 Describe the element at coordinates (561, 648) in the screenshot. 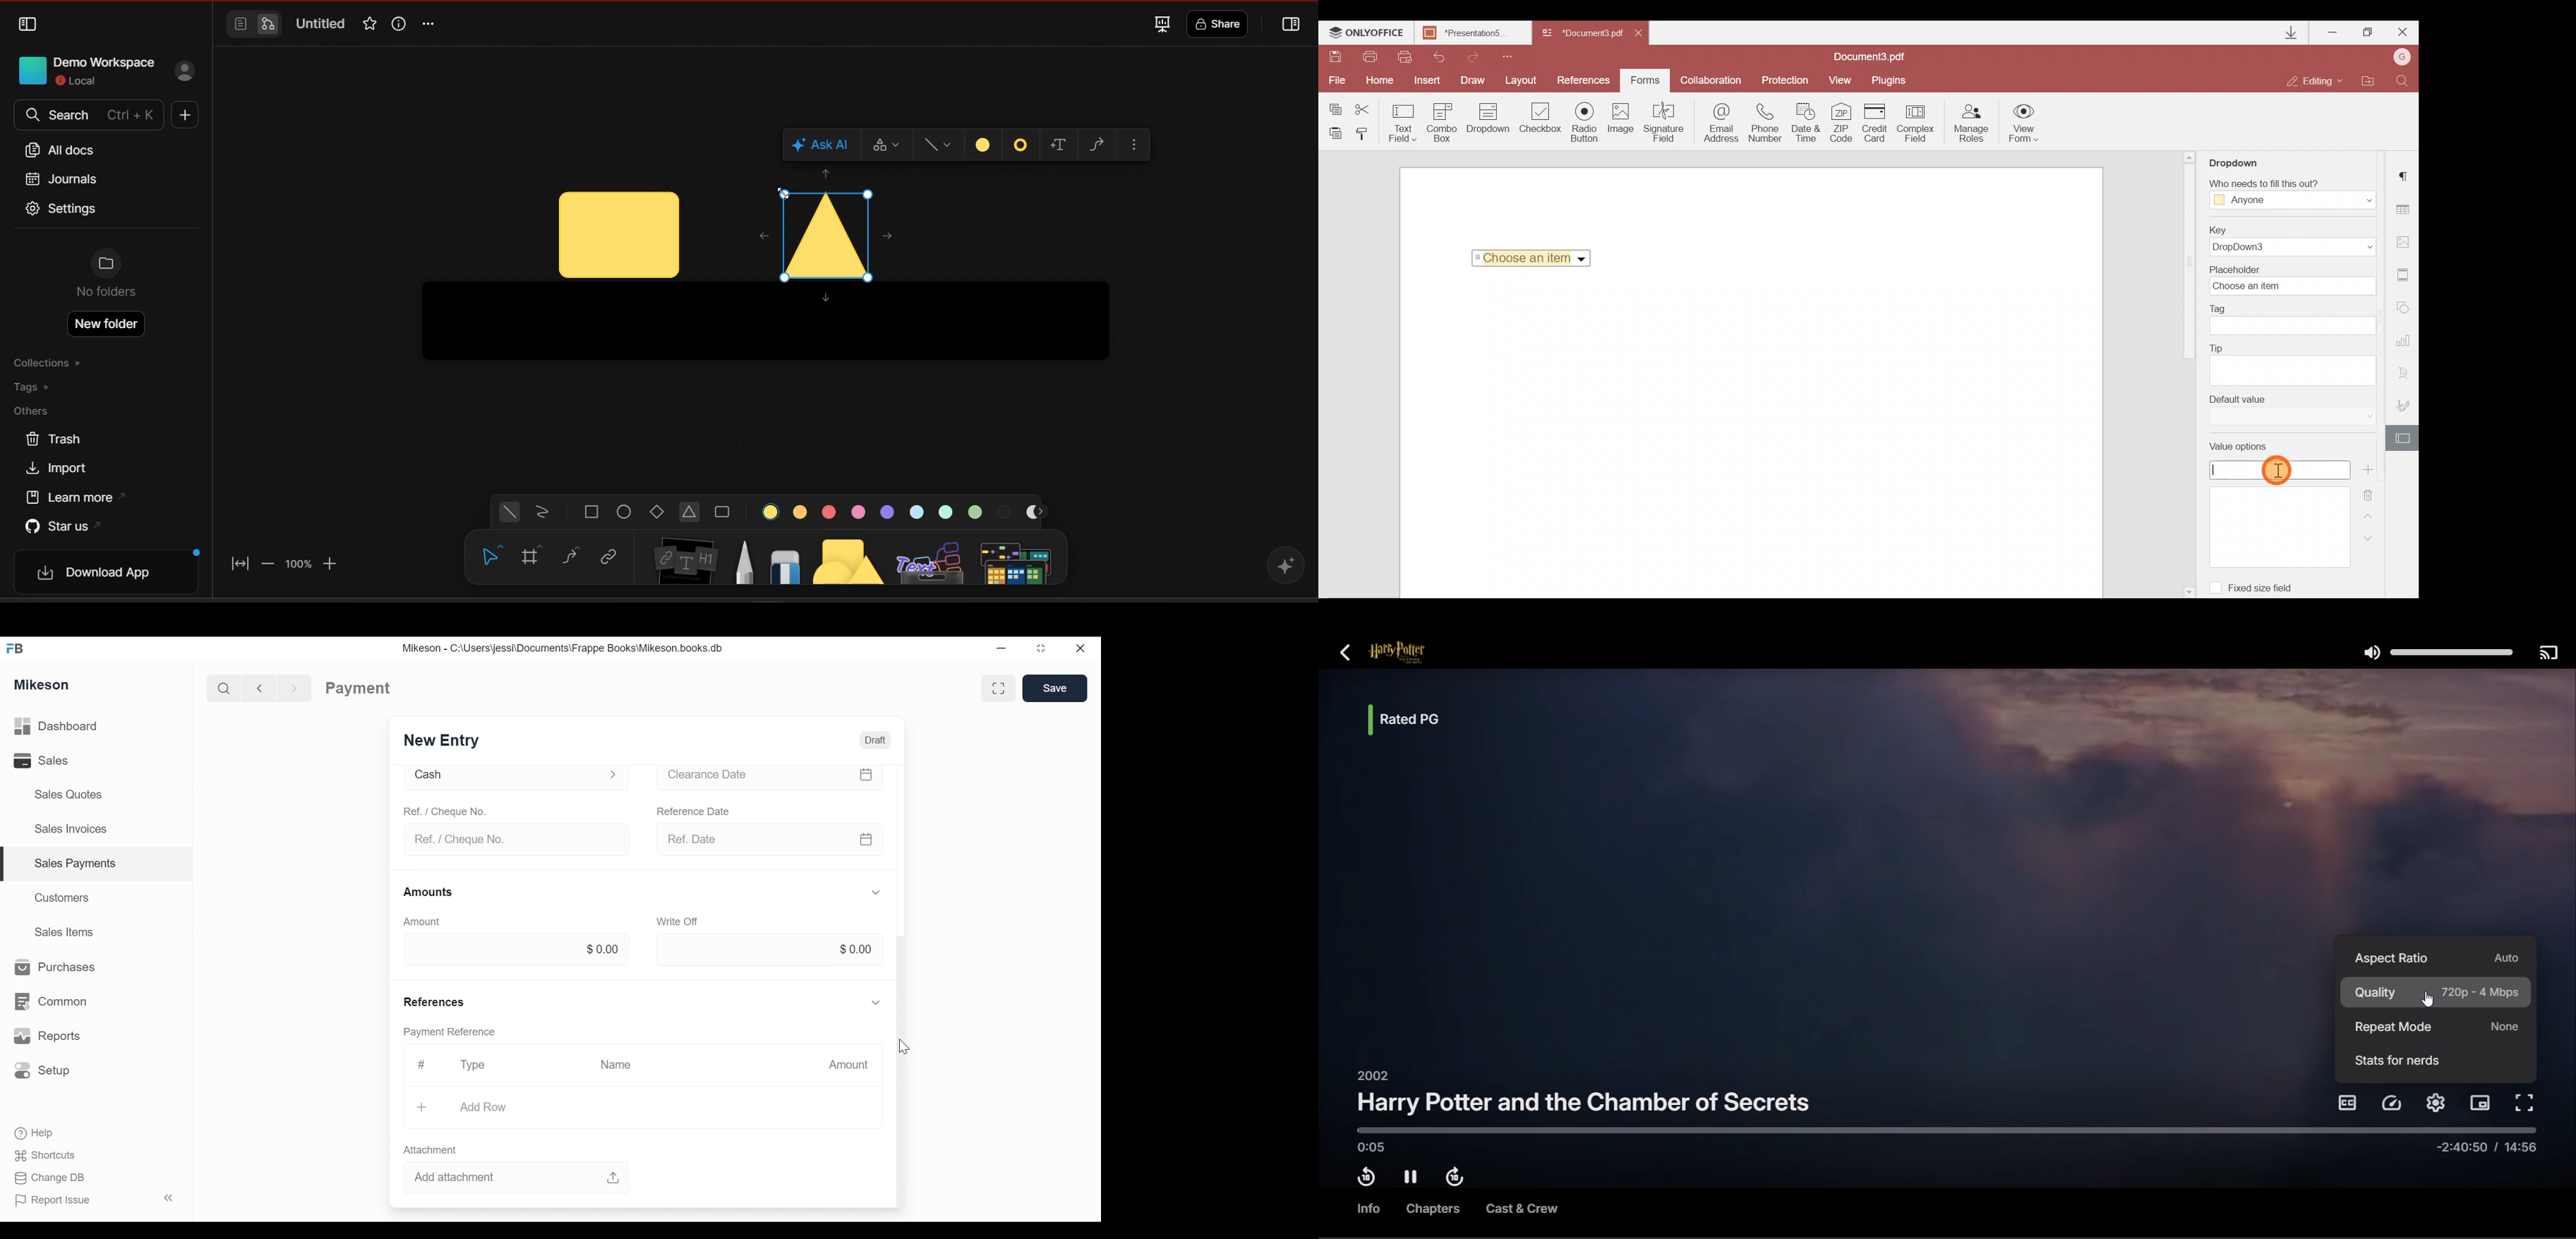

I see `ikeson - C:\Users\jessi\Documents\Frappe Books\Mikeson.books.db` at that location.